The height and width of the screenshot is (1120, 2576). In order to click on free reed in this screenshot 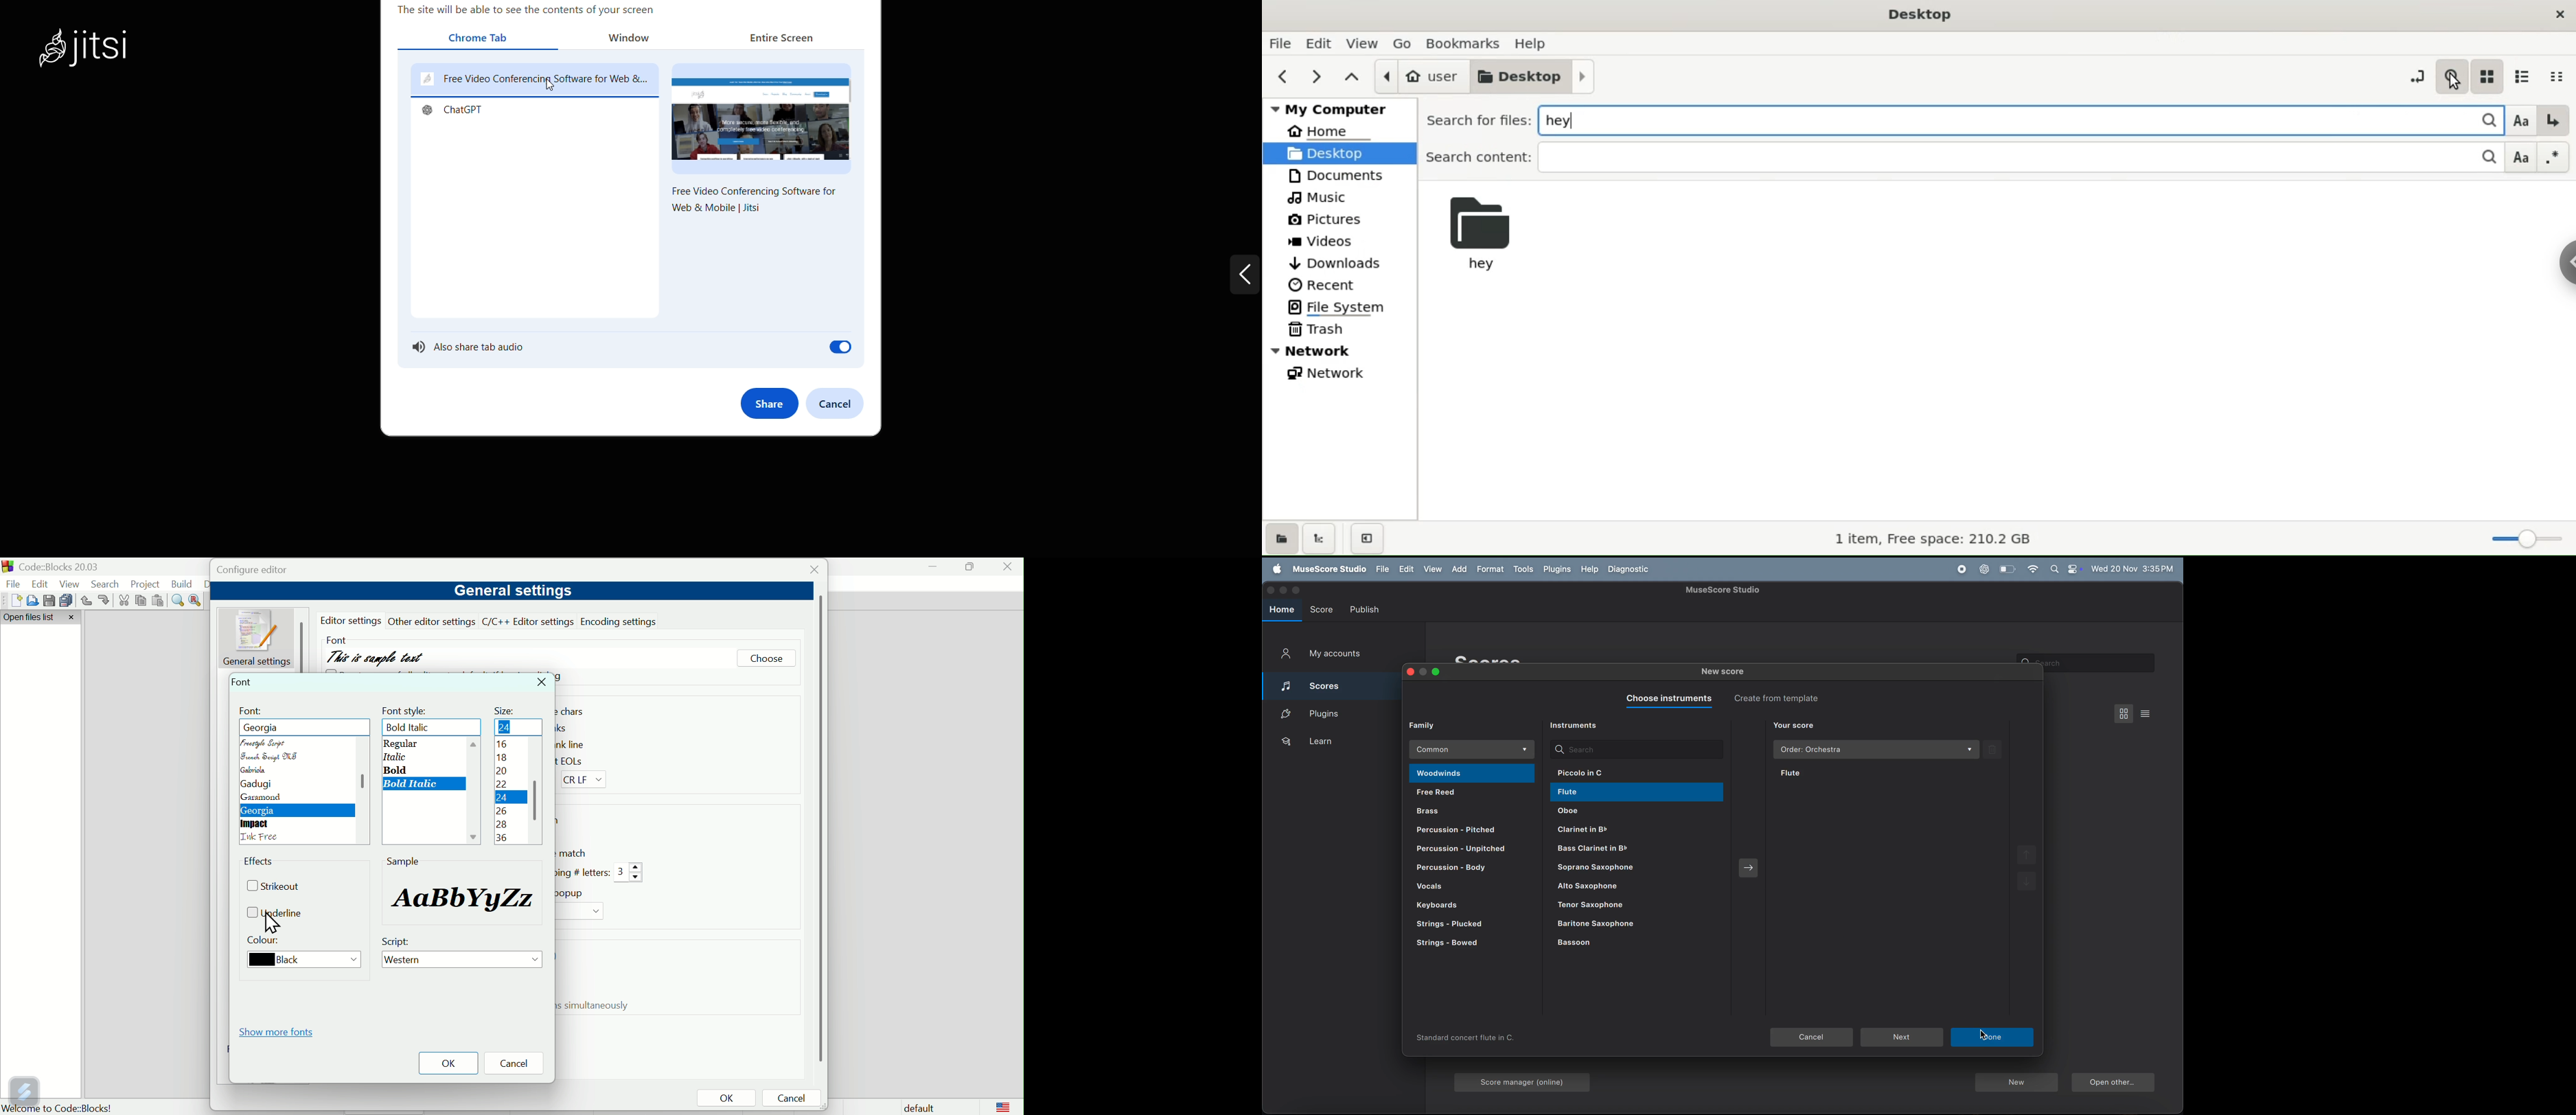, I will do `click(1471, 794)`.